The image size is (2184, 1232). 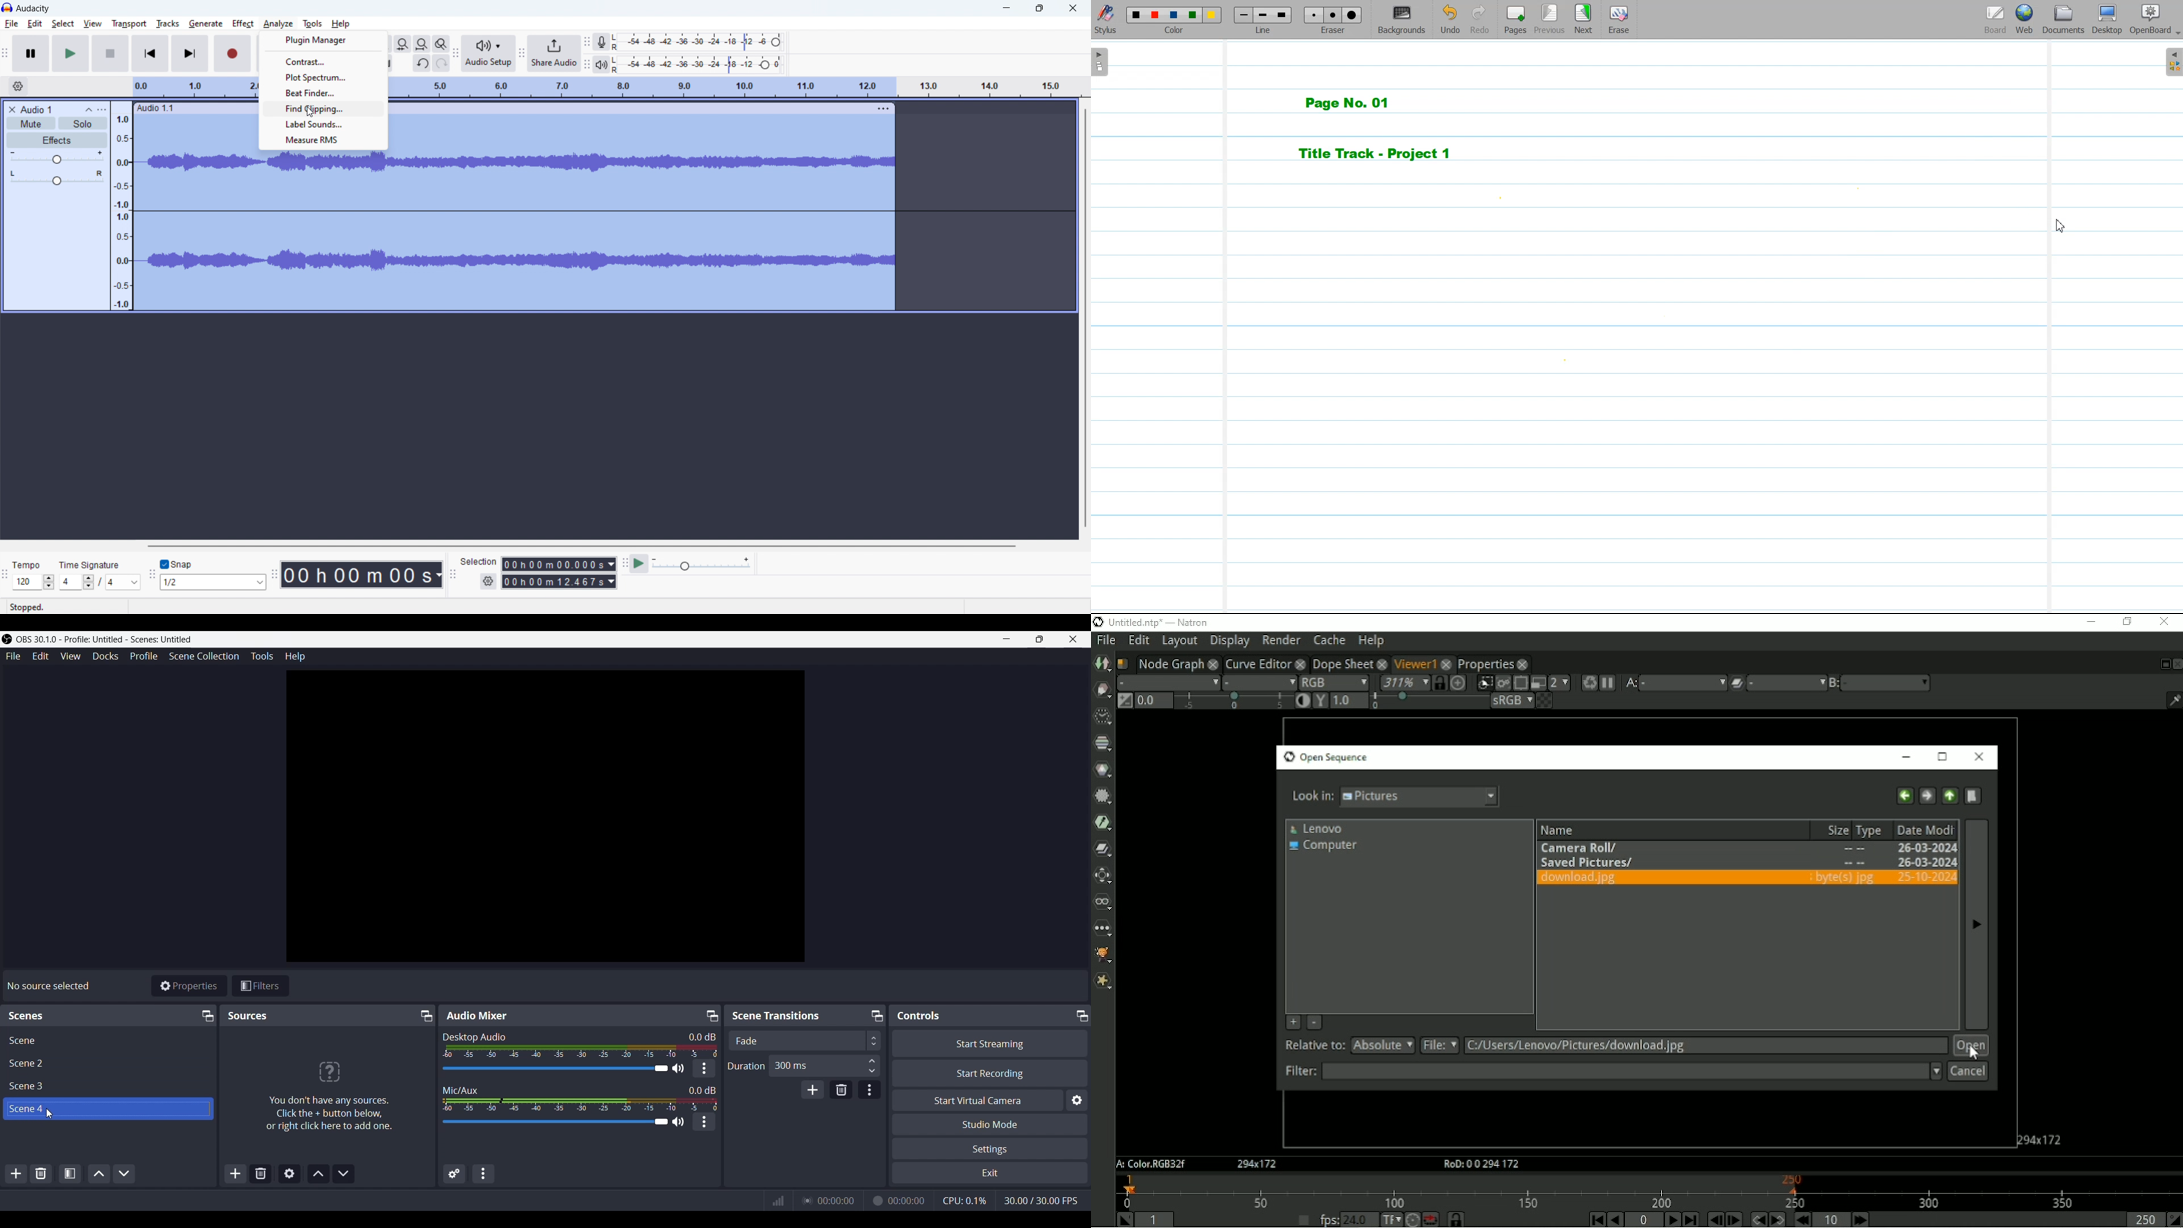 What do you see at coordinates (259, 233) in the screenshot?
I see `Track selected` at bounding box center [259, 233].